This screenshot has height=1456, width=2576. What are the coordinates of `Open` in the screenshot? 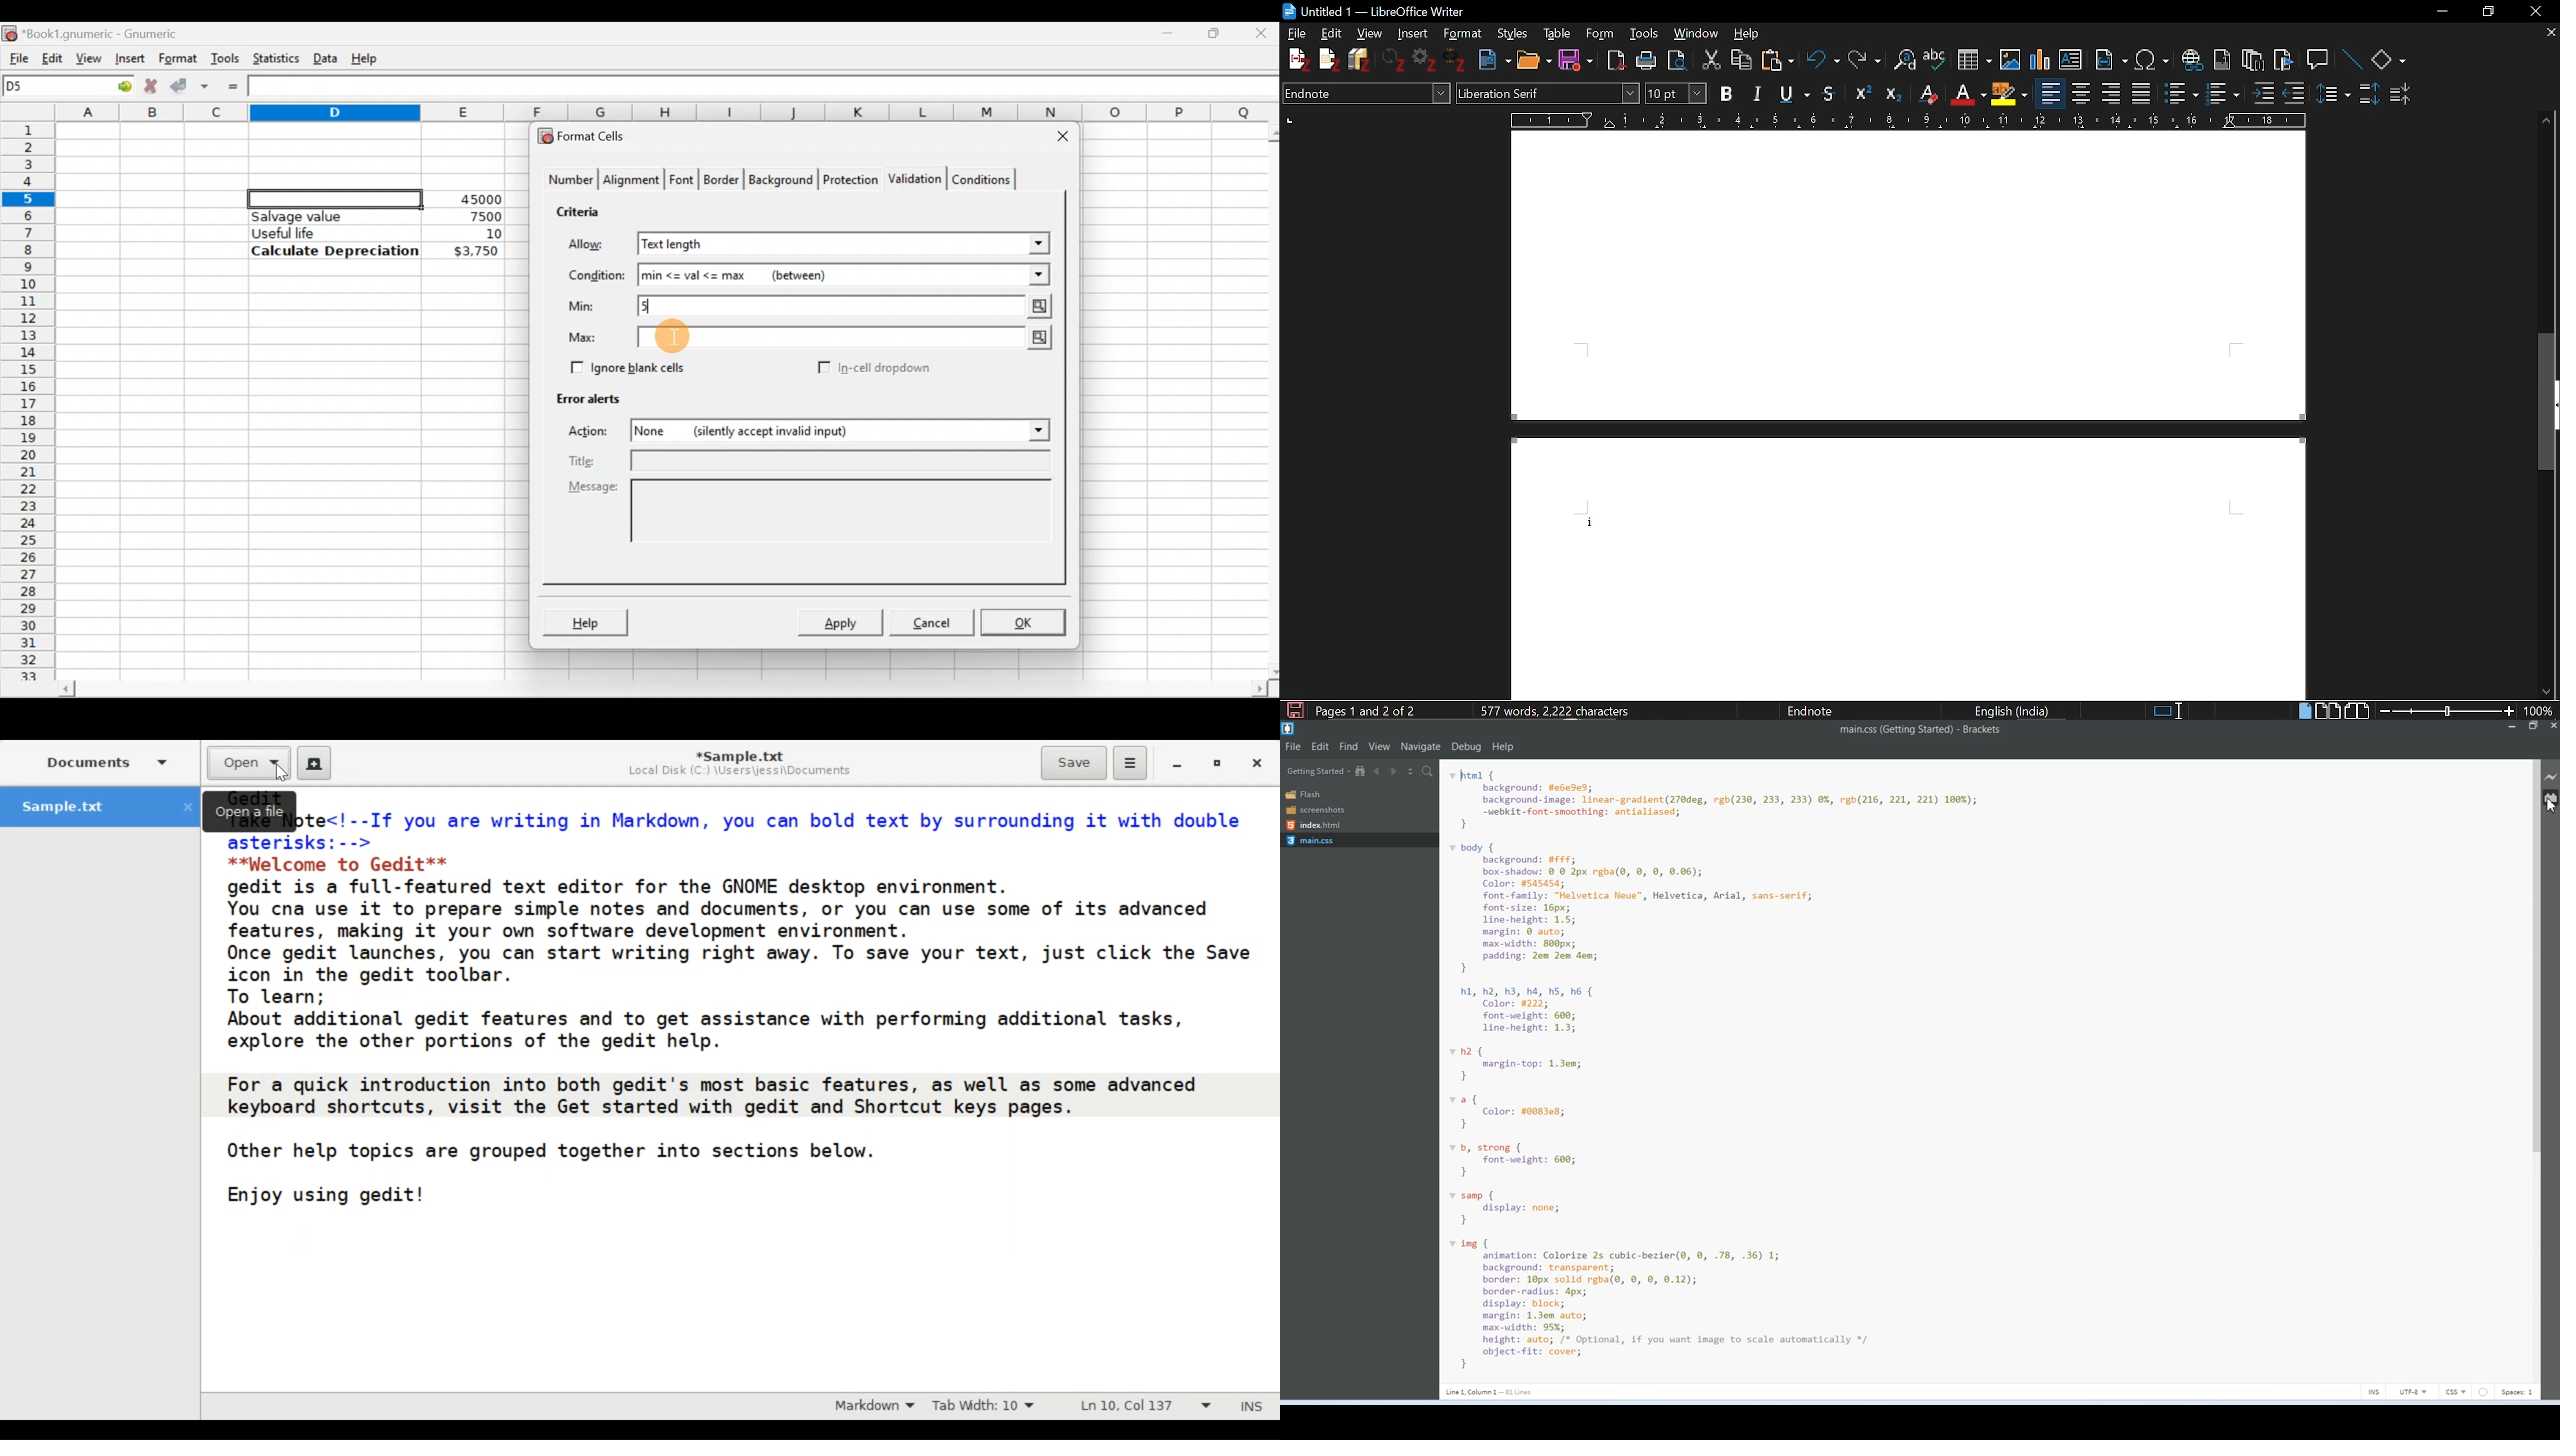 It's located at (1534, 61).